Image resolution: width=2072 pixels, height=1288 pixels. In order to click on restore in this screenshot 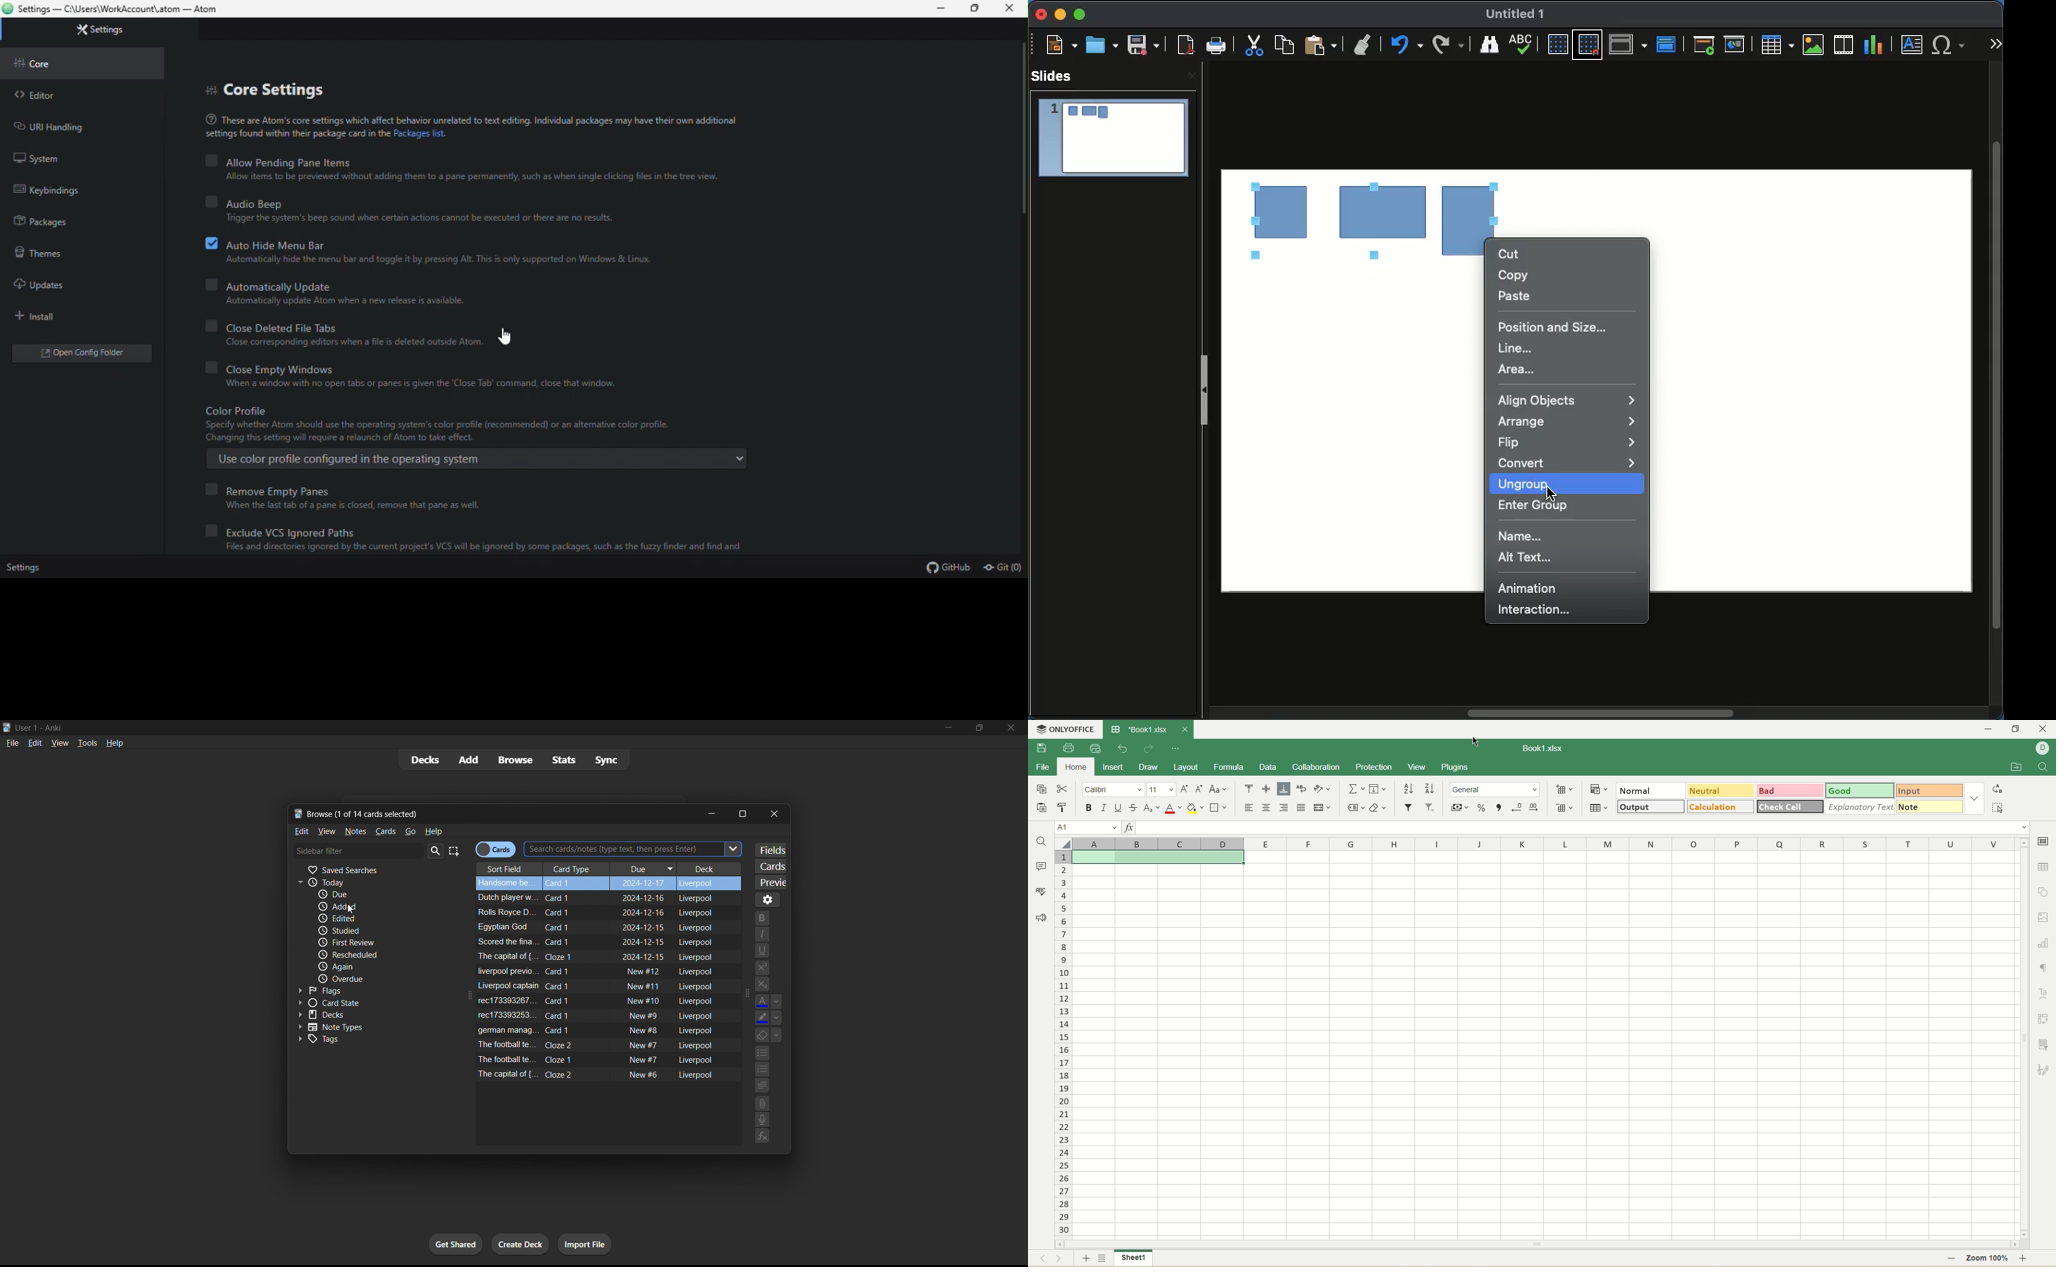, I will do `click(971, 9)`.